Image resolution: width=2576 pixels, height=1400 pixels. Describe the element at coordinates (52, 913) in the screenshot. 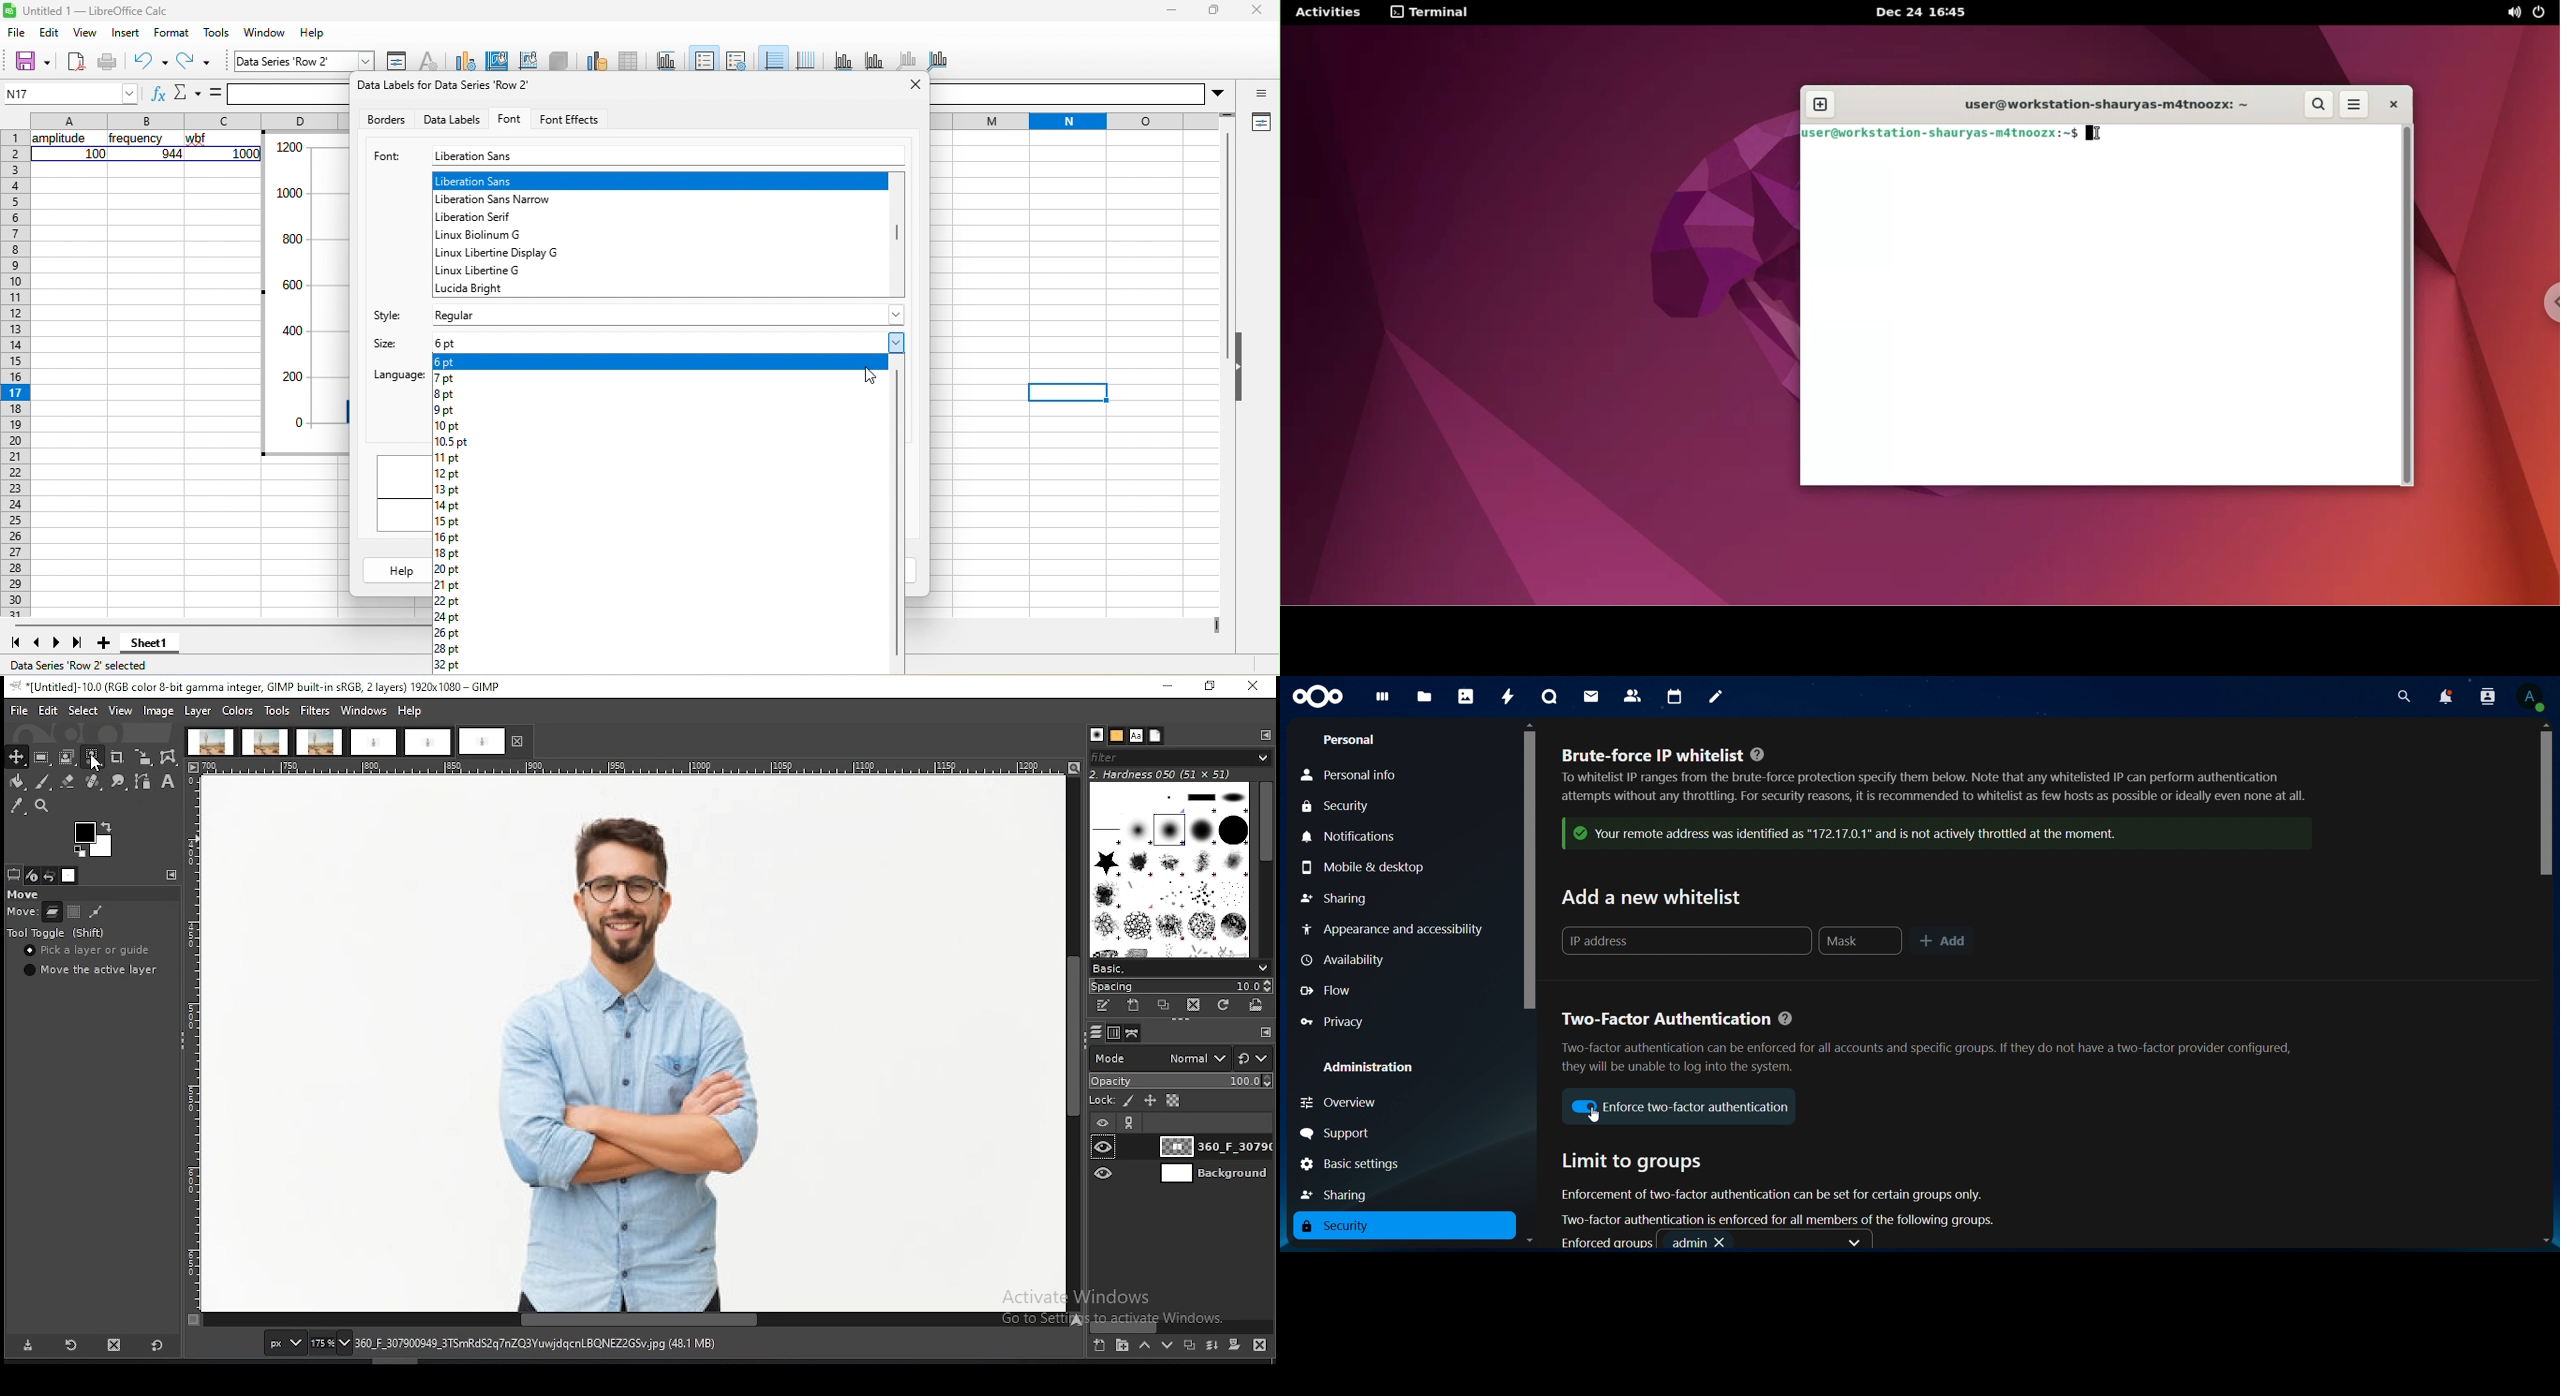

I see `move layer` at that location.